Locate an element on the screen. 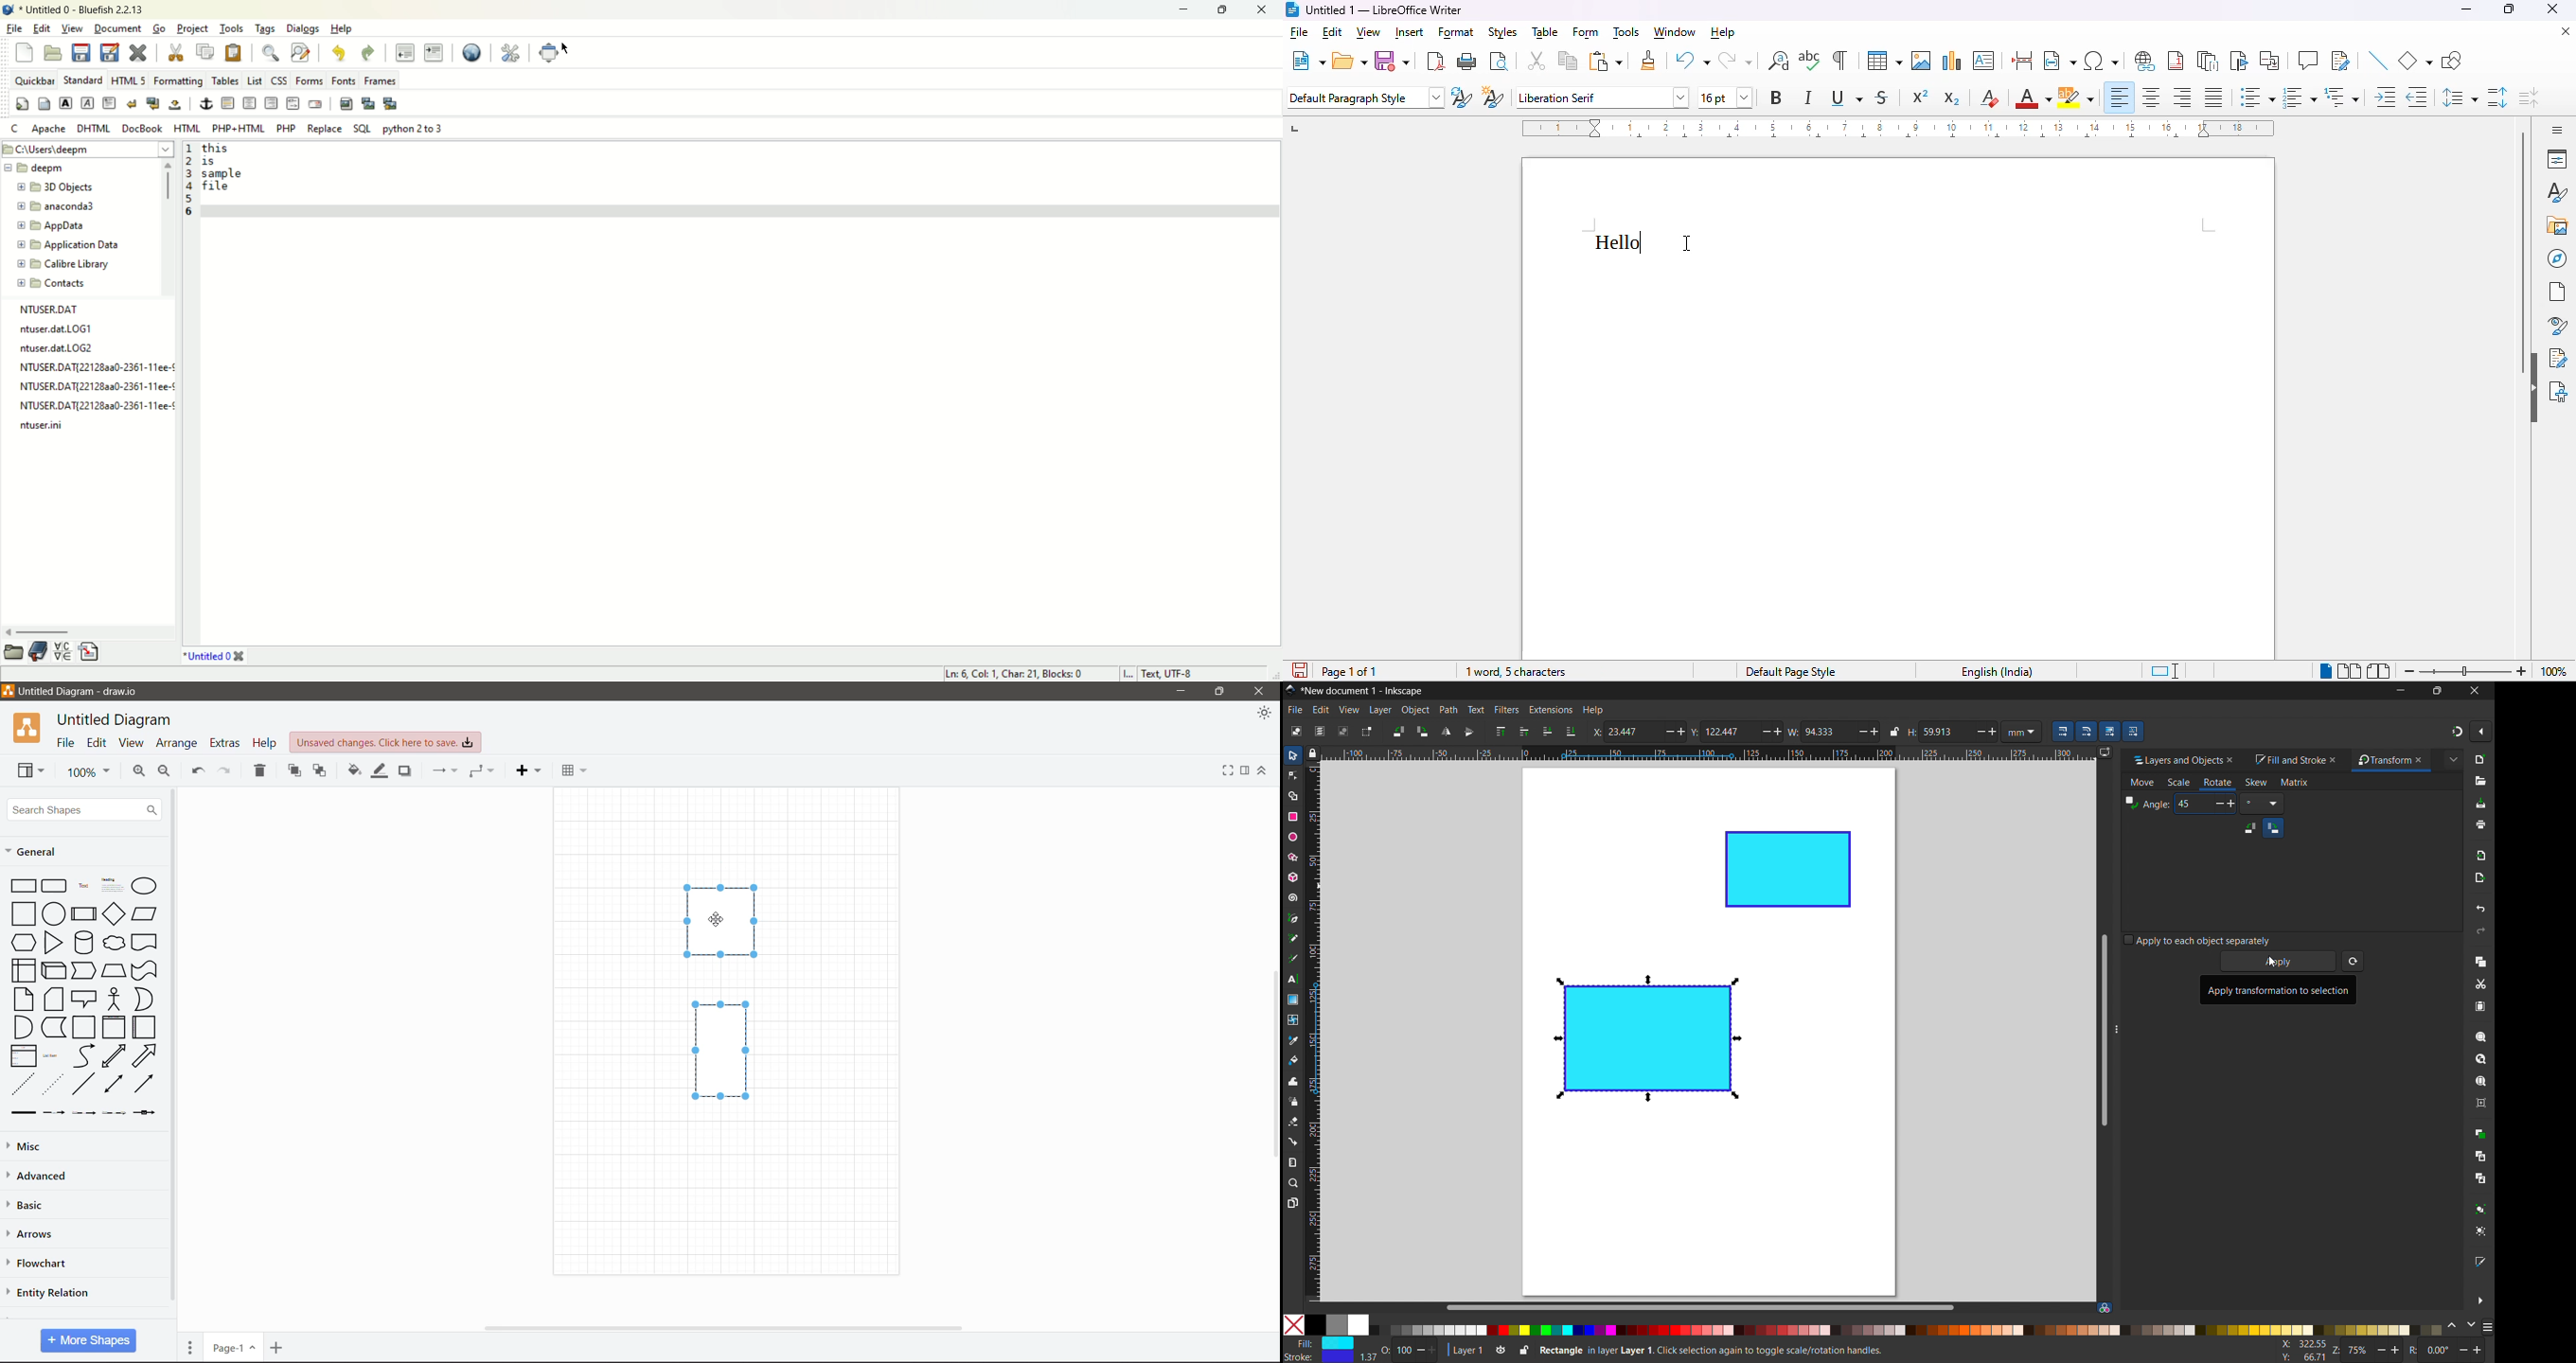  Application Logo is located at coordinates (29, 728).